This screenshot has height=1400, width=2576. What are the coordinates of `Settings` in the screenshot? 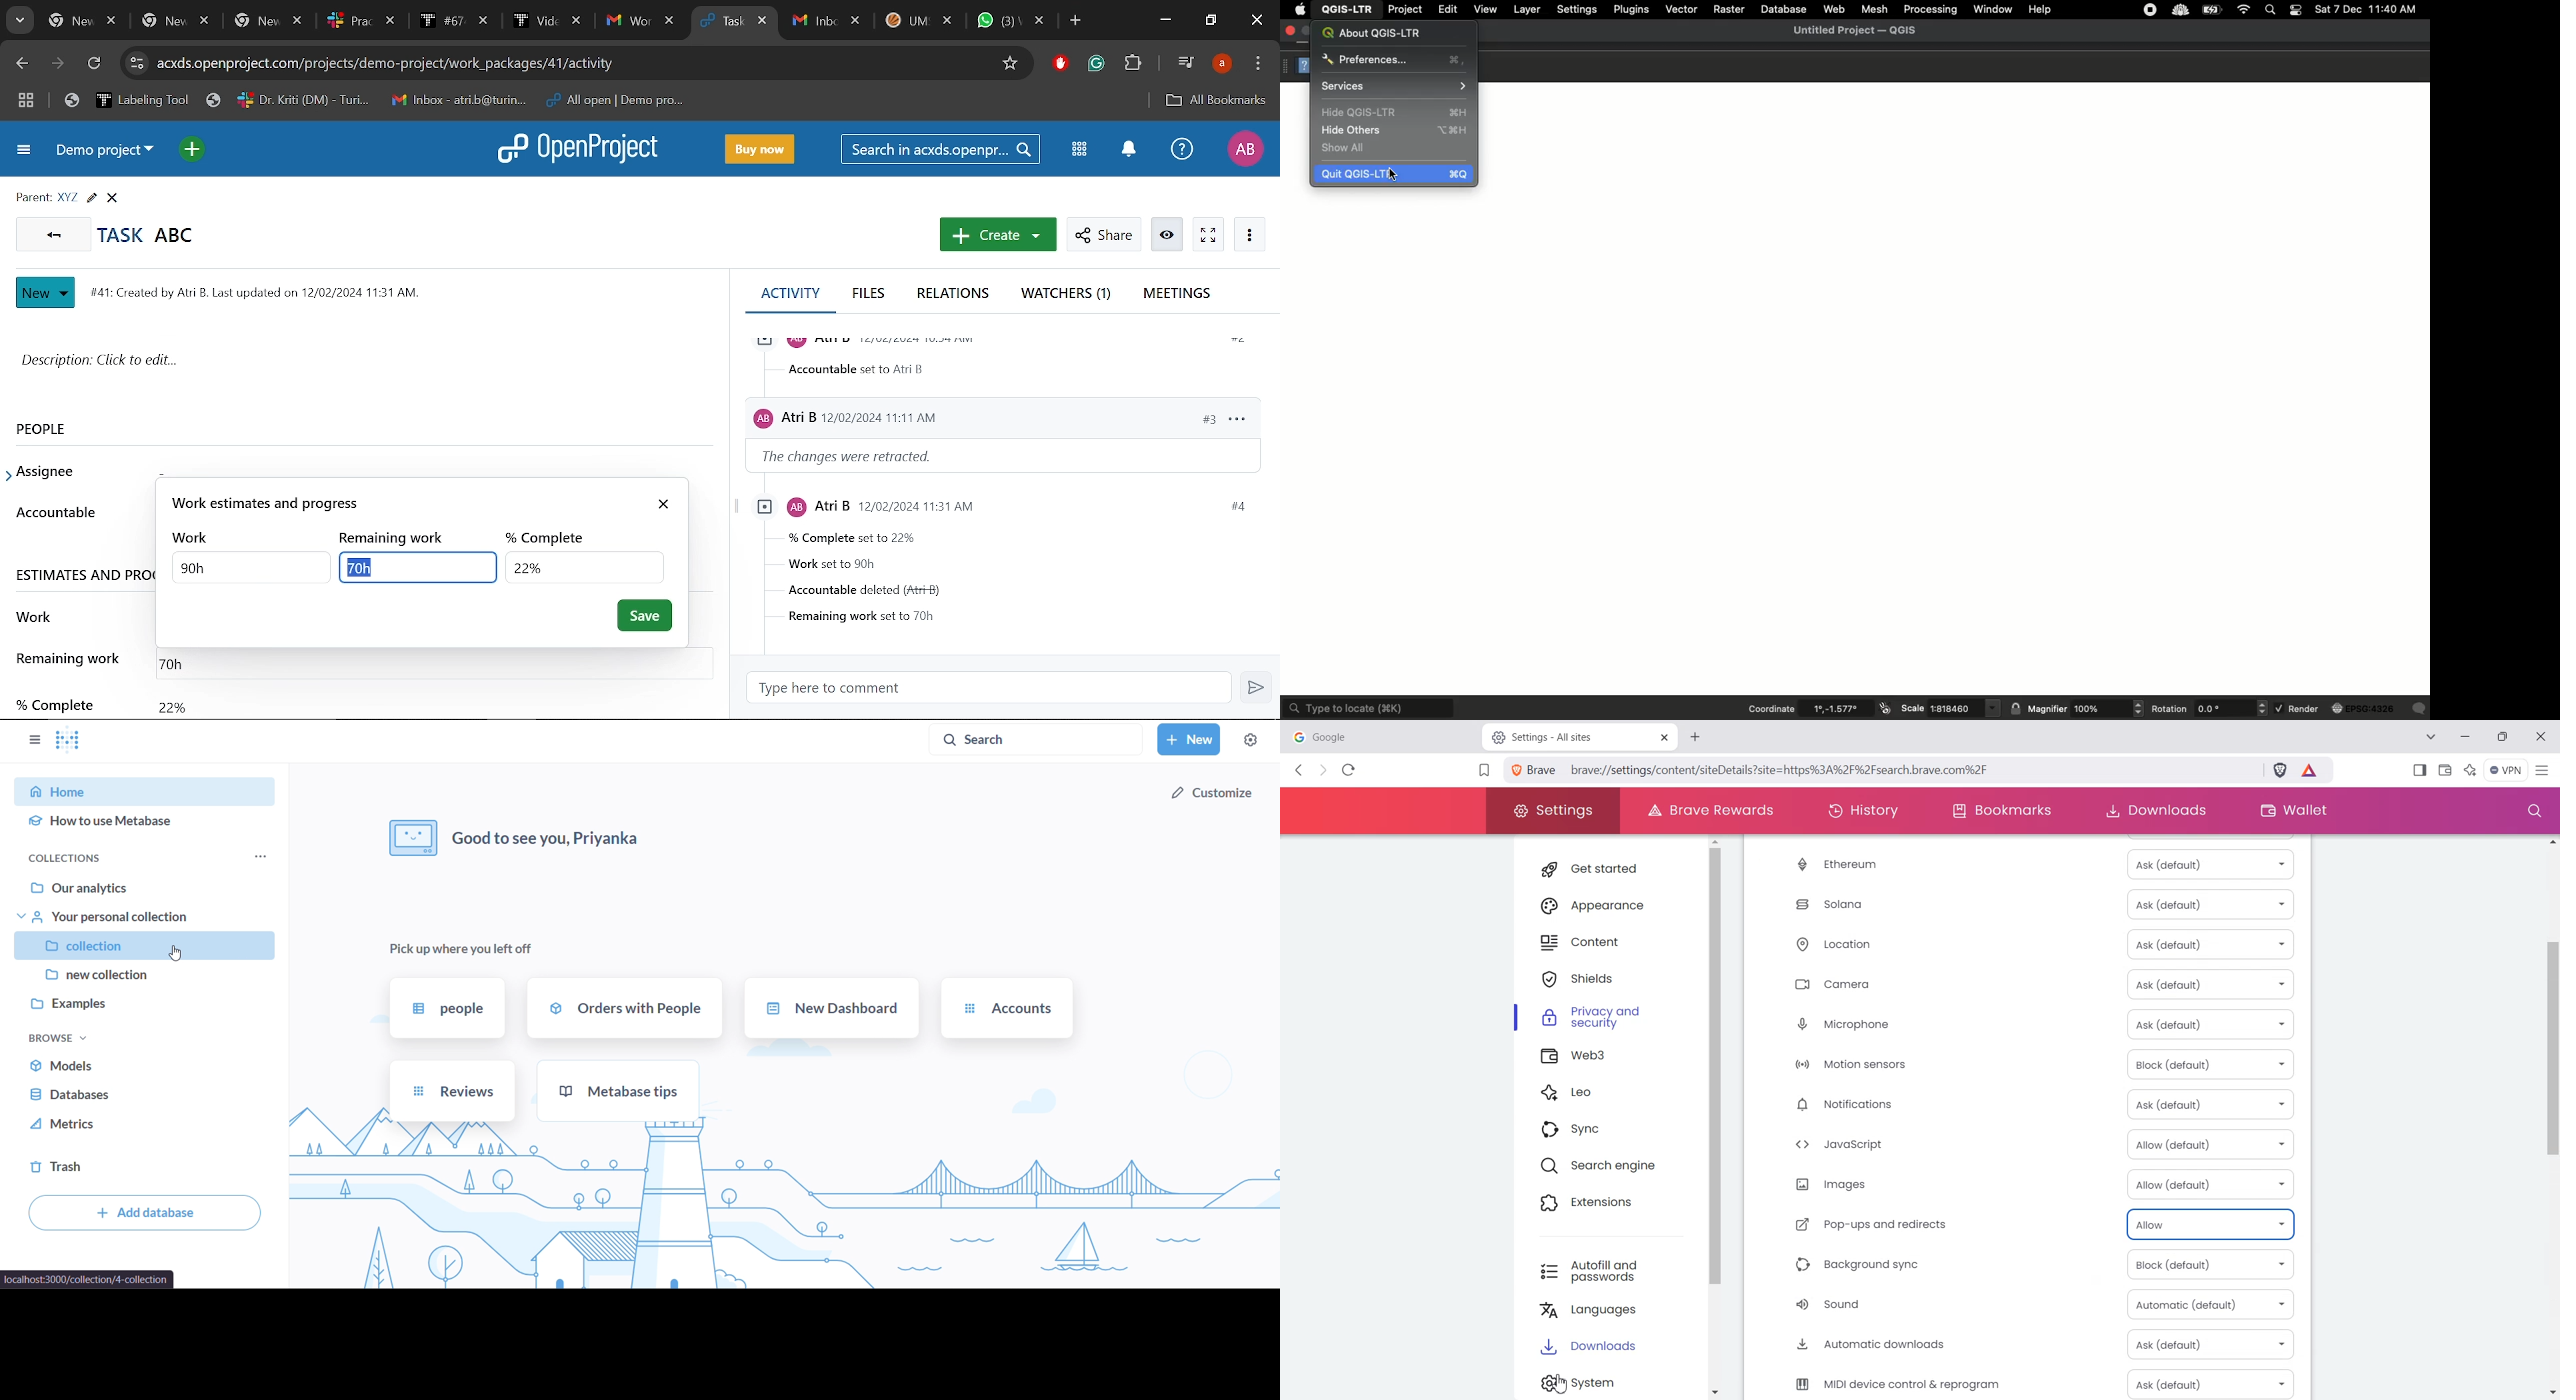 It's located at (1578, 10).